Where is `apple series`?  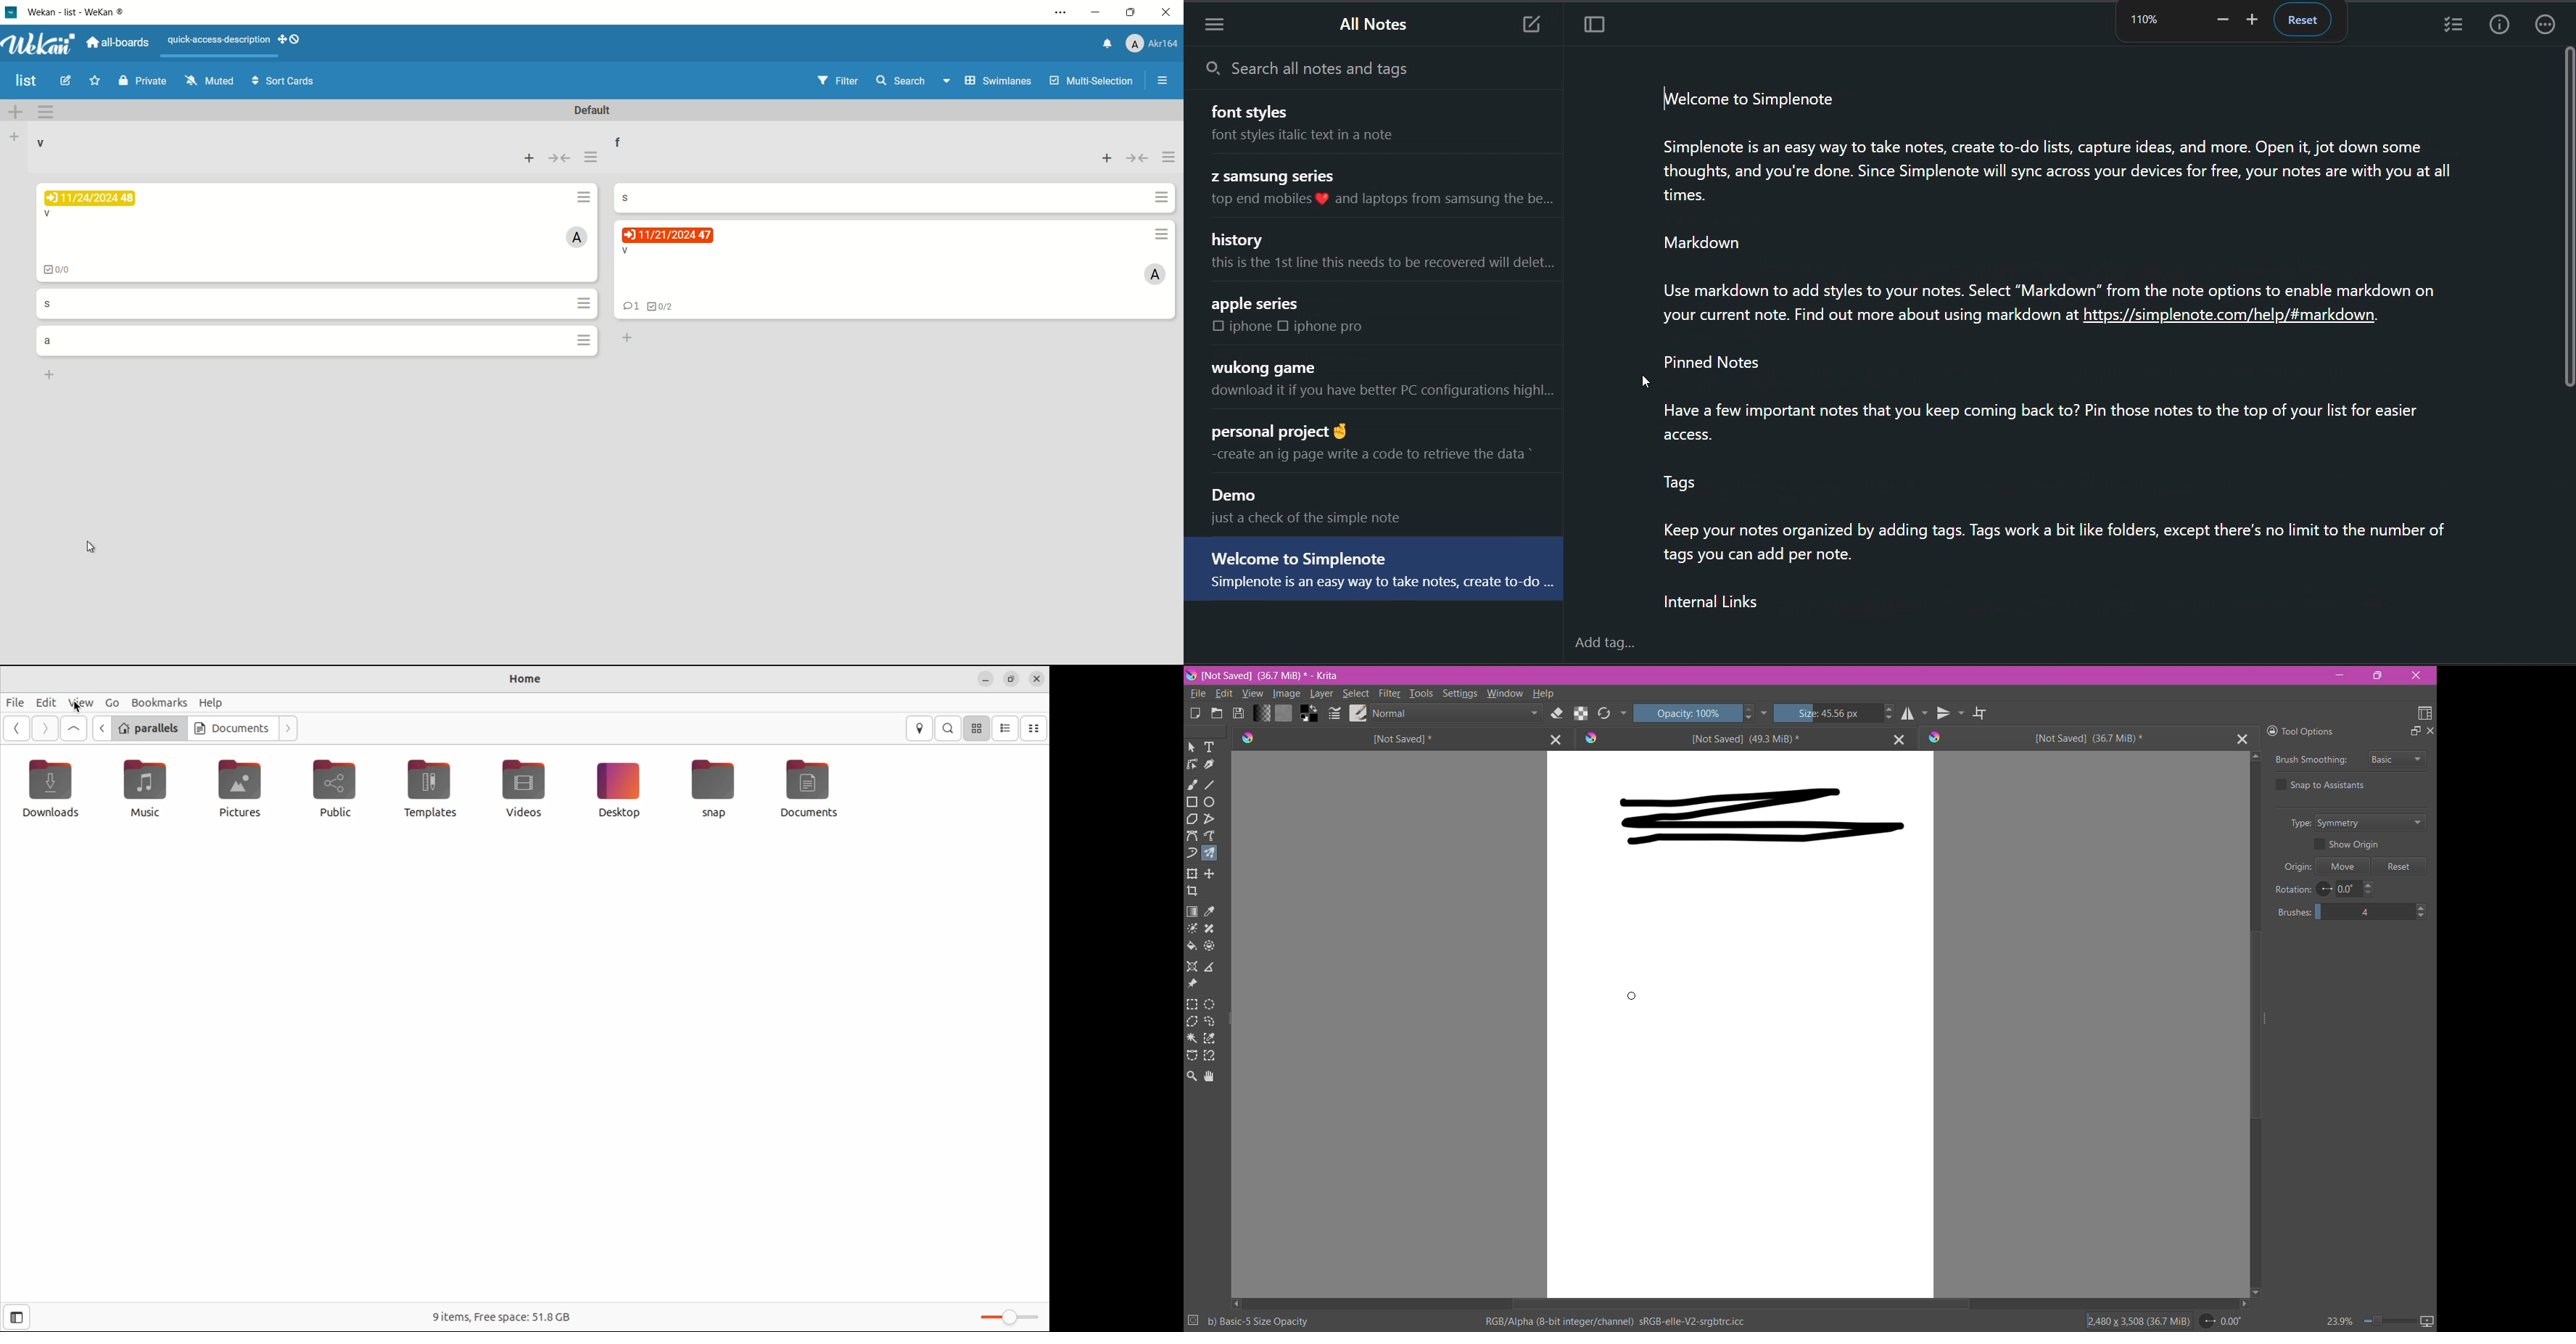 apple series is located at coordinates (1255, 304).